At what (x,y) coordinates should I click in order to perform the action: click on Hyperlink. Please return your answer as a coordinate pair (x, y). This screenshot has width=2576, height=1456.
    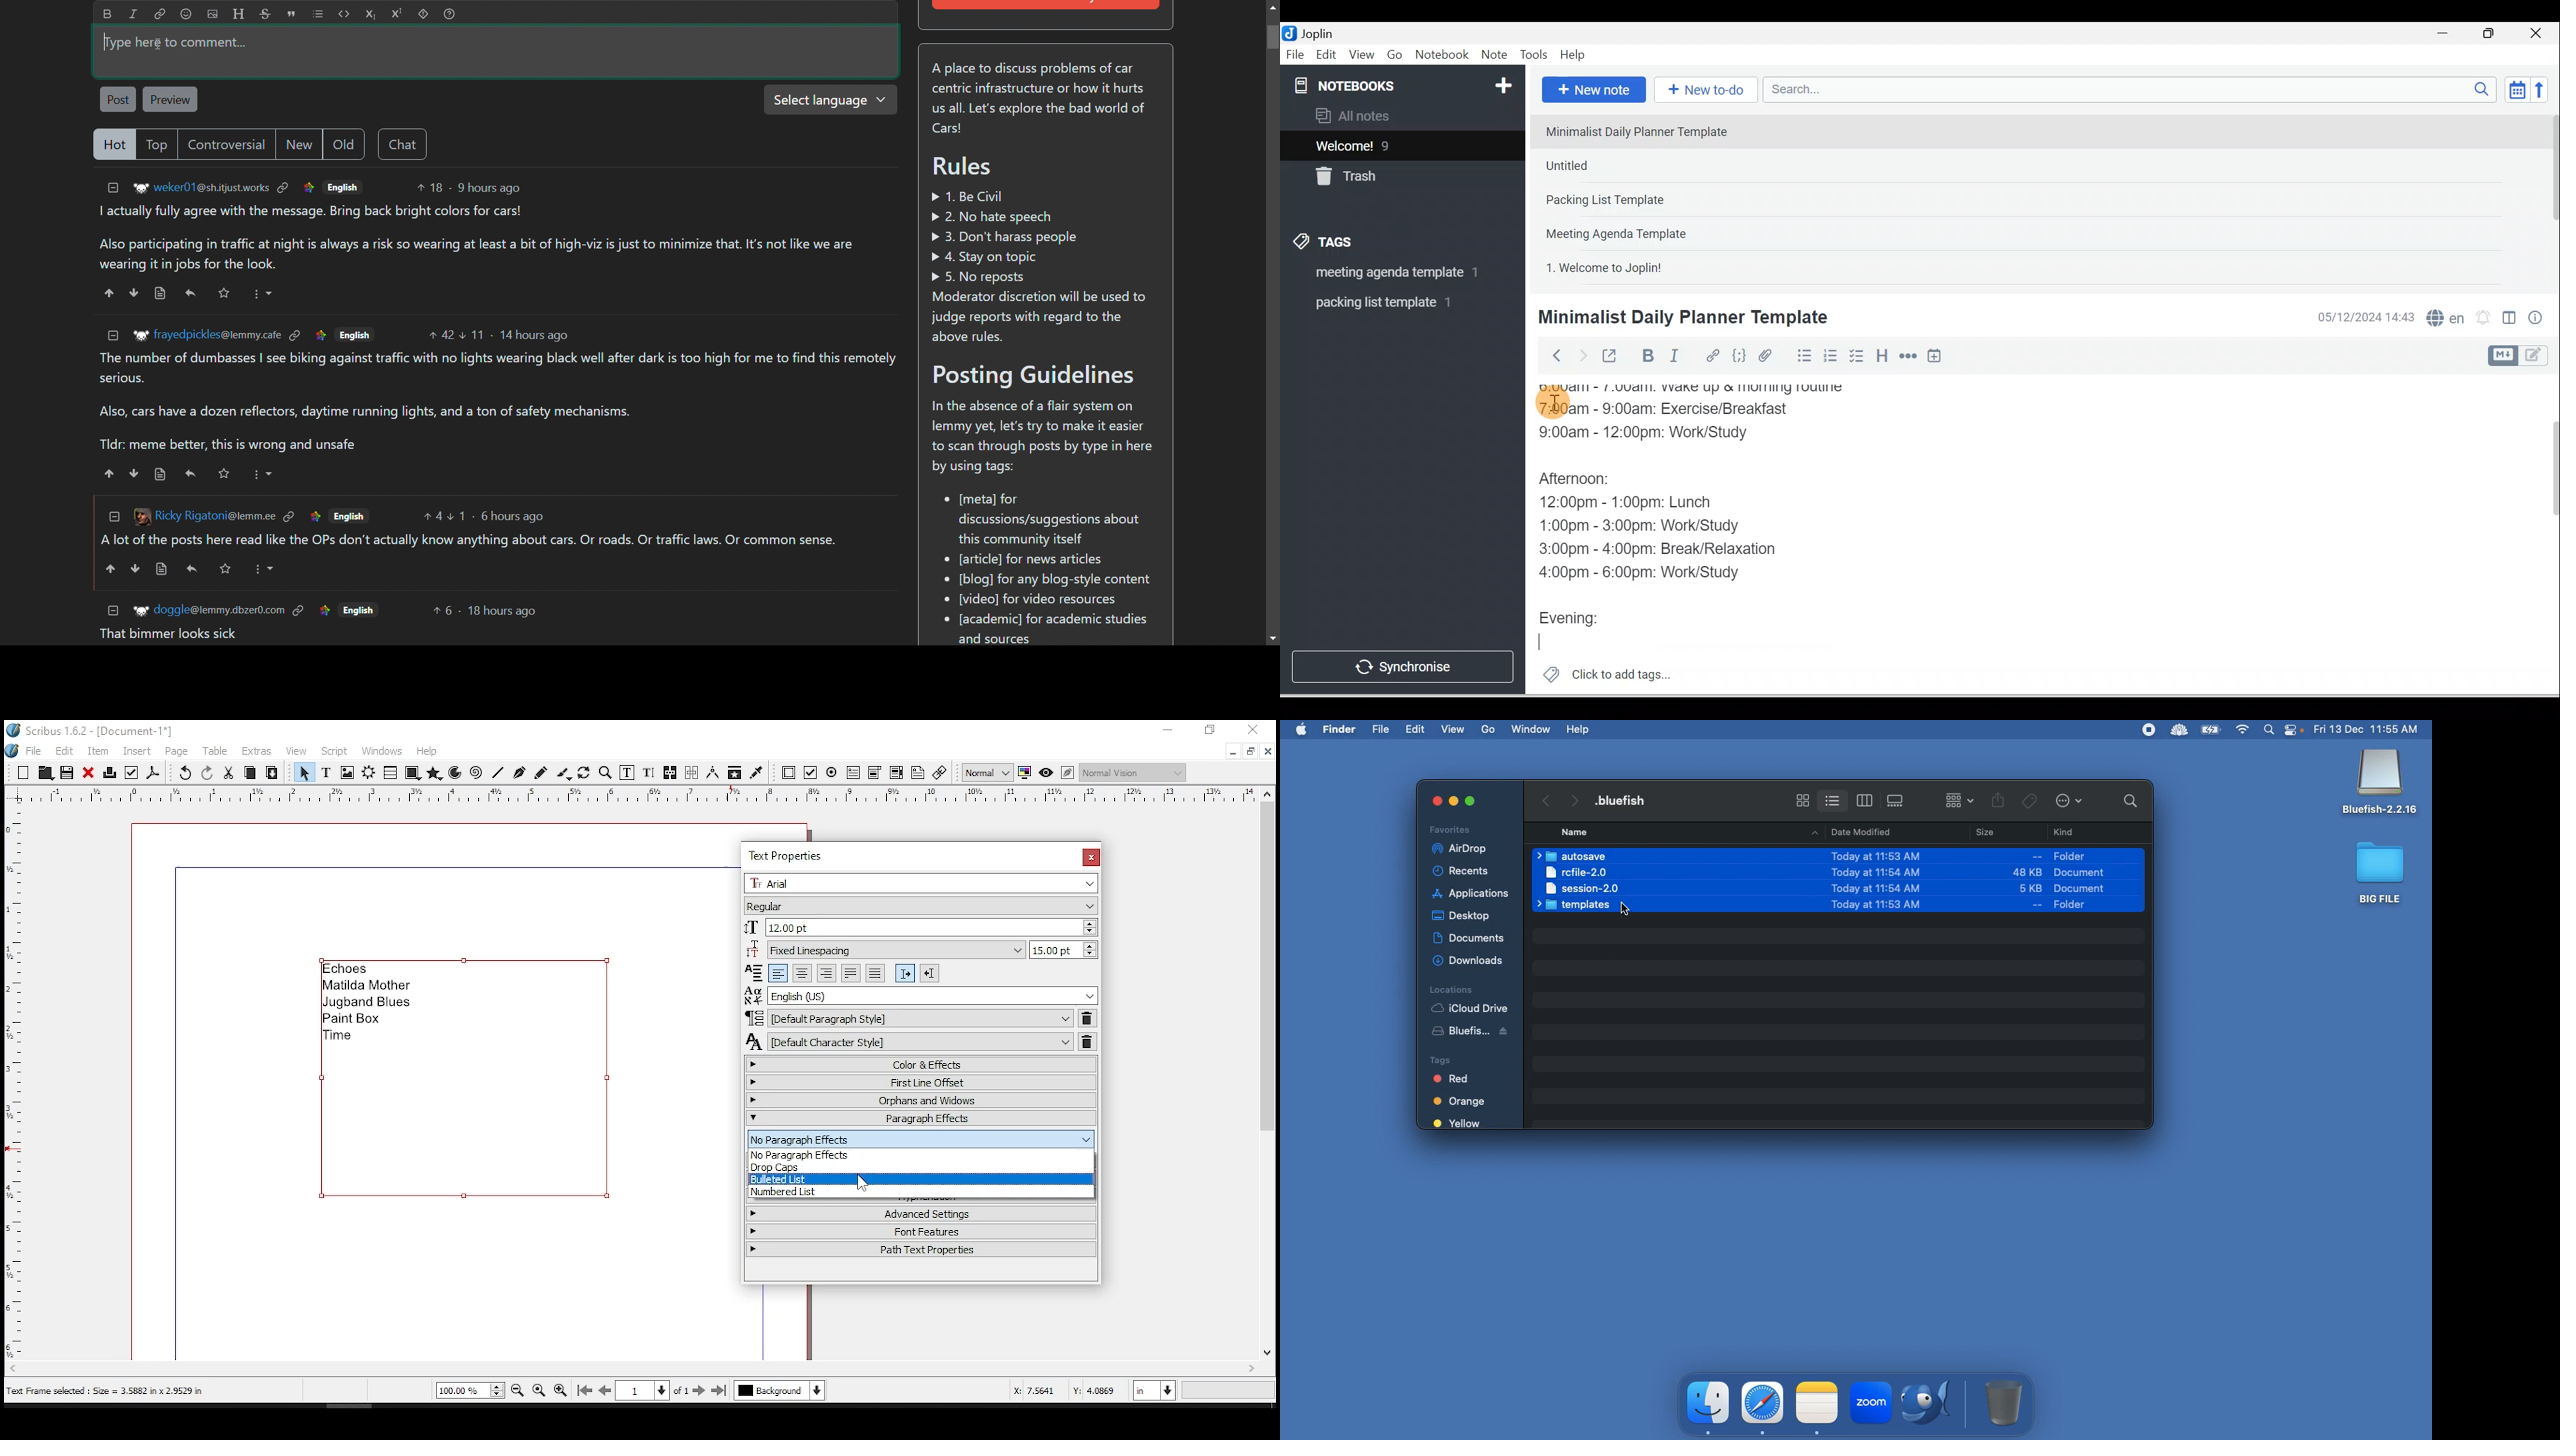
    Looking at the image, I should click on (1711, 357).